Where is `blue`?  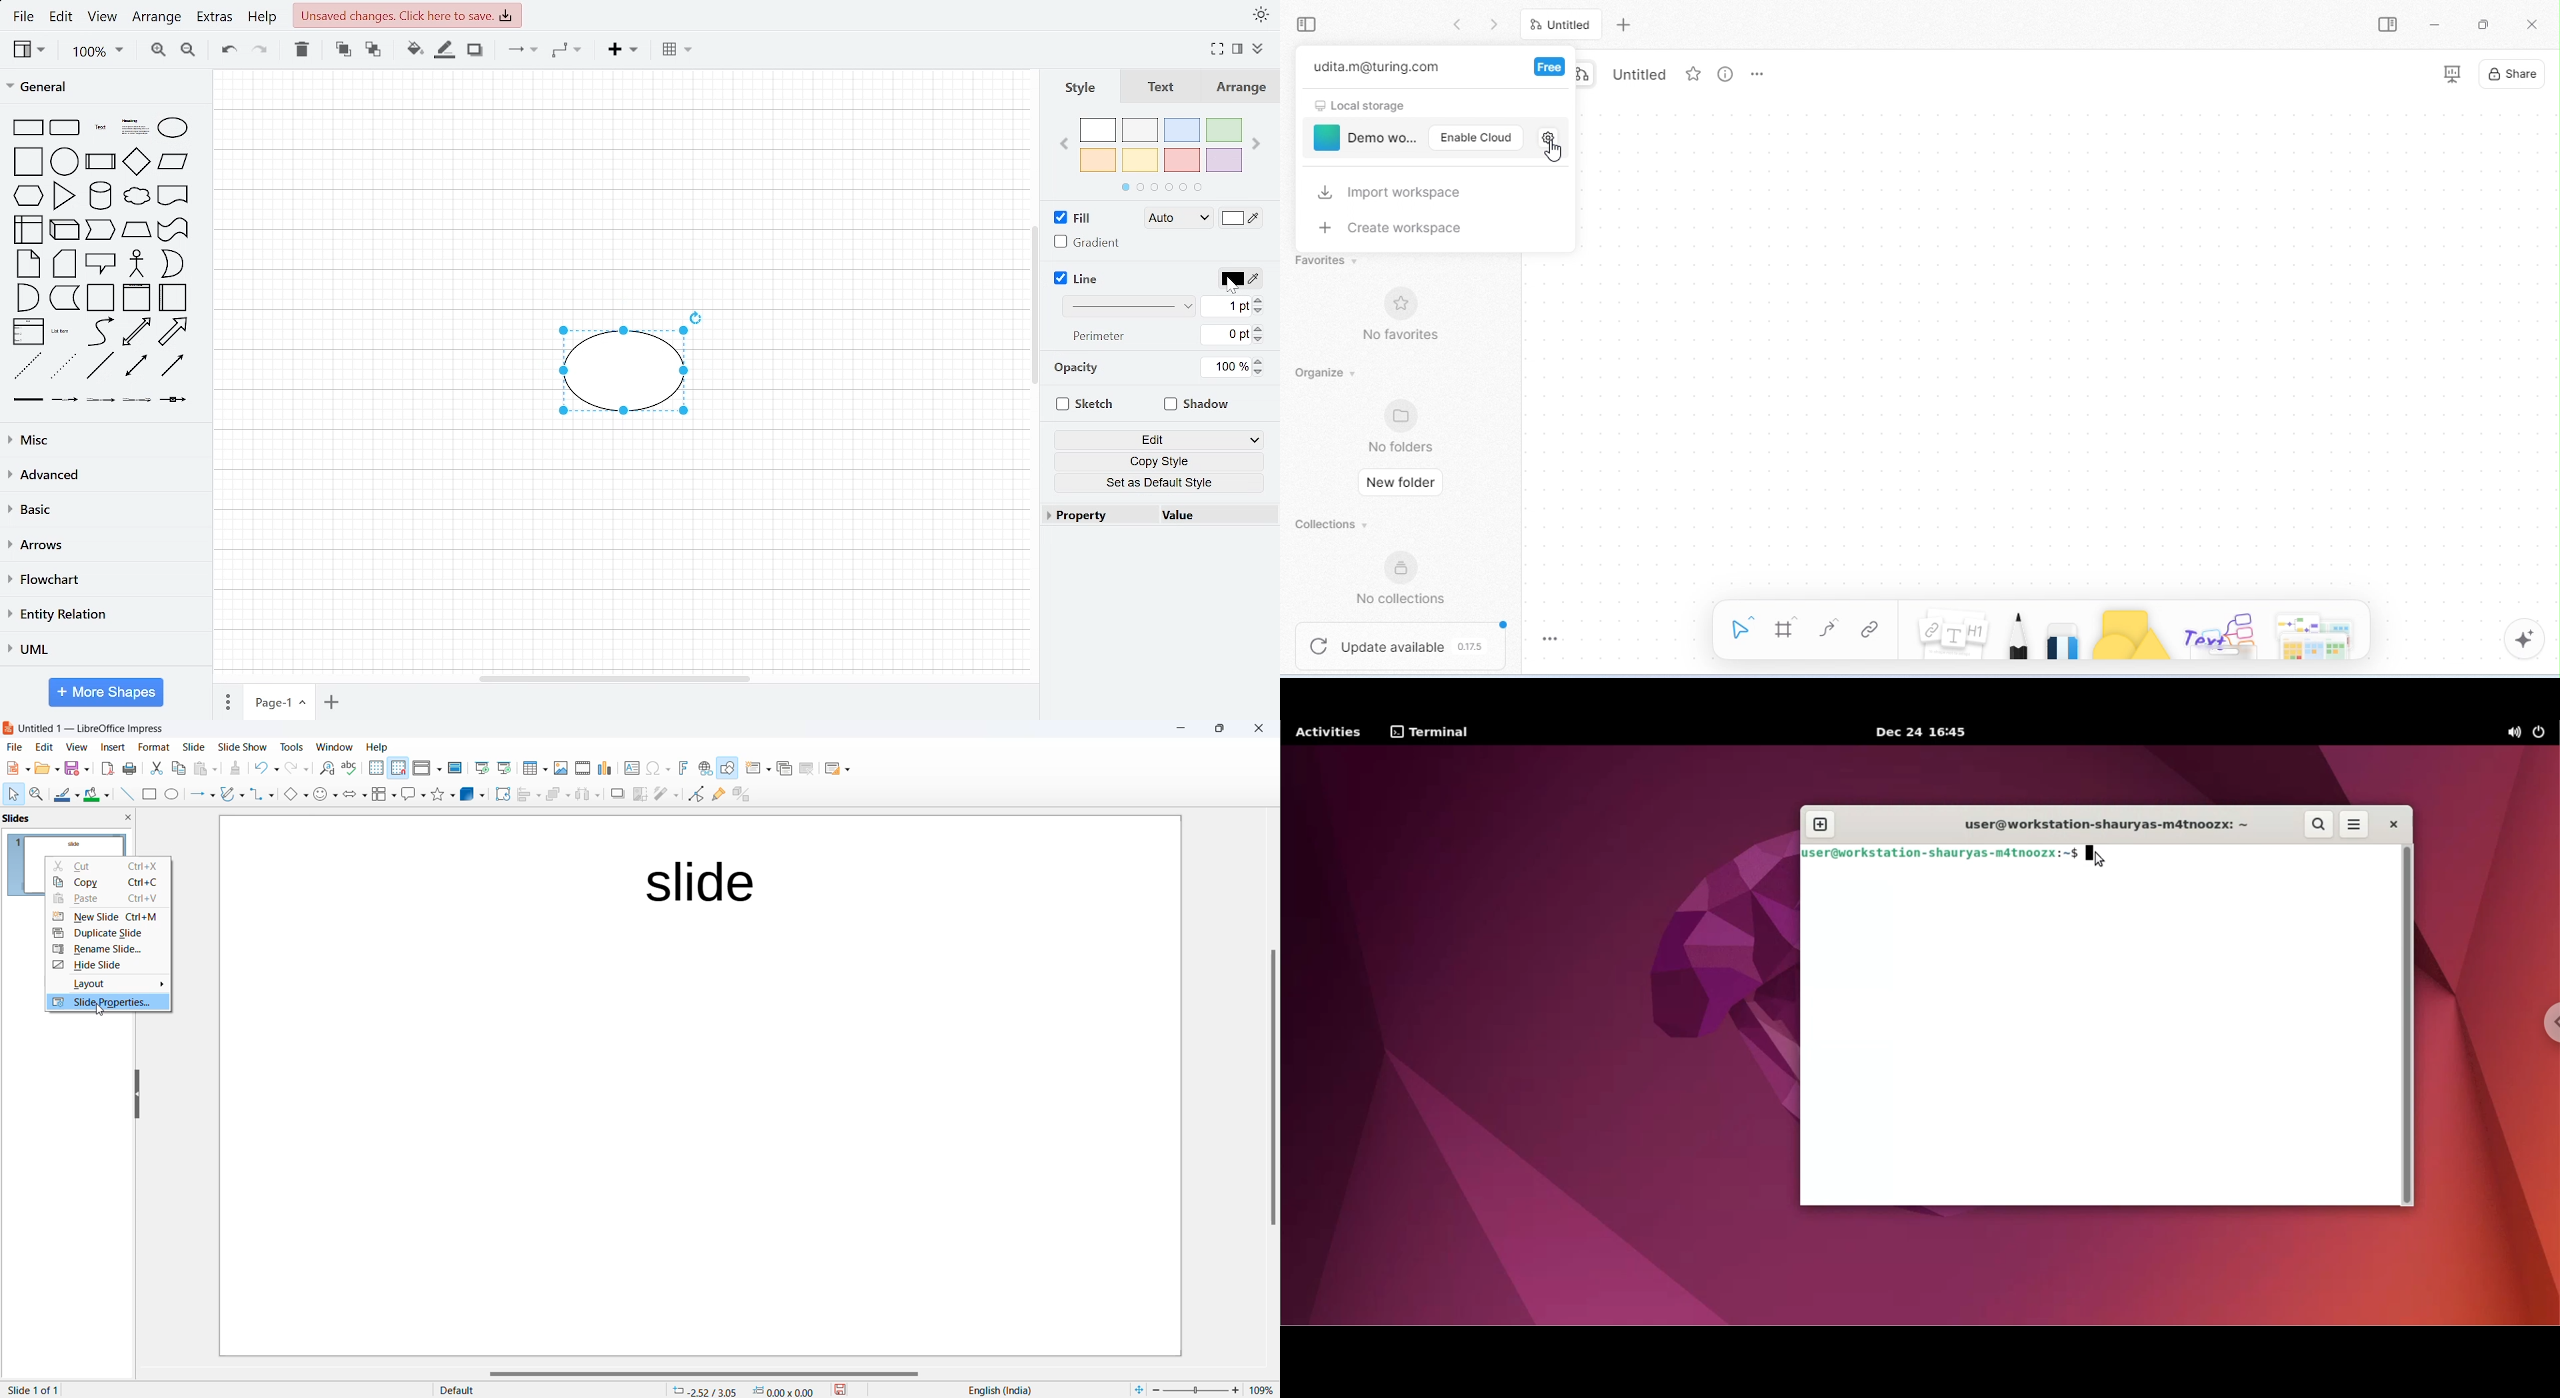
blue is located at coordinates (1183, 130).